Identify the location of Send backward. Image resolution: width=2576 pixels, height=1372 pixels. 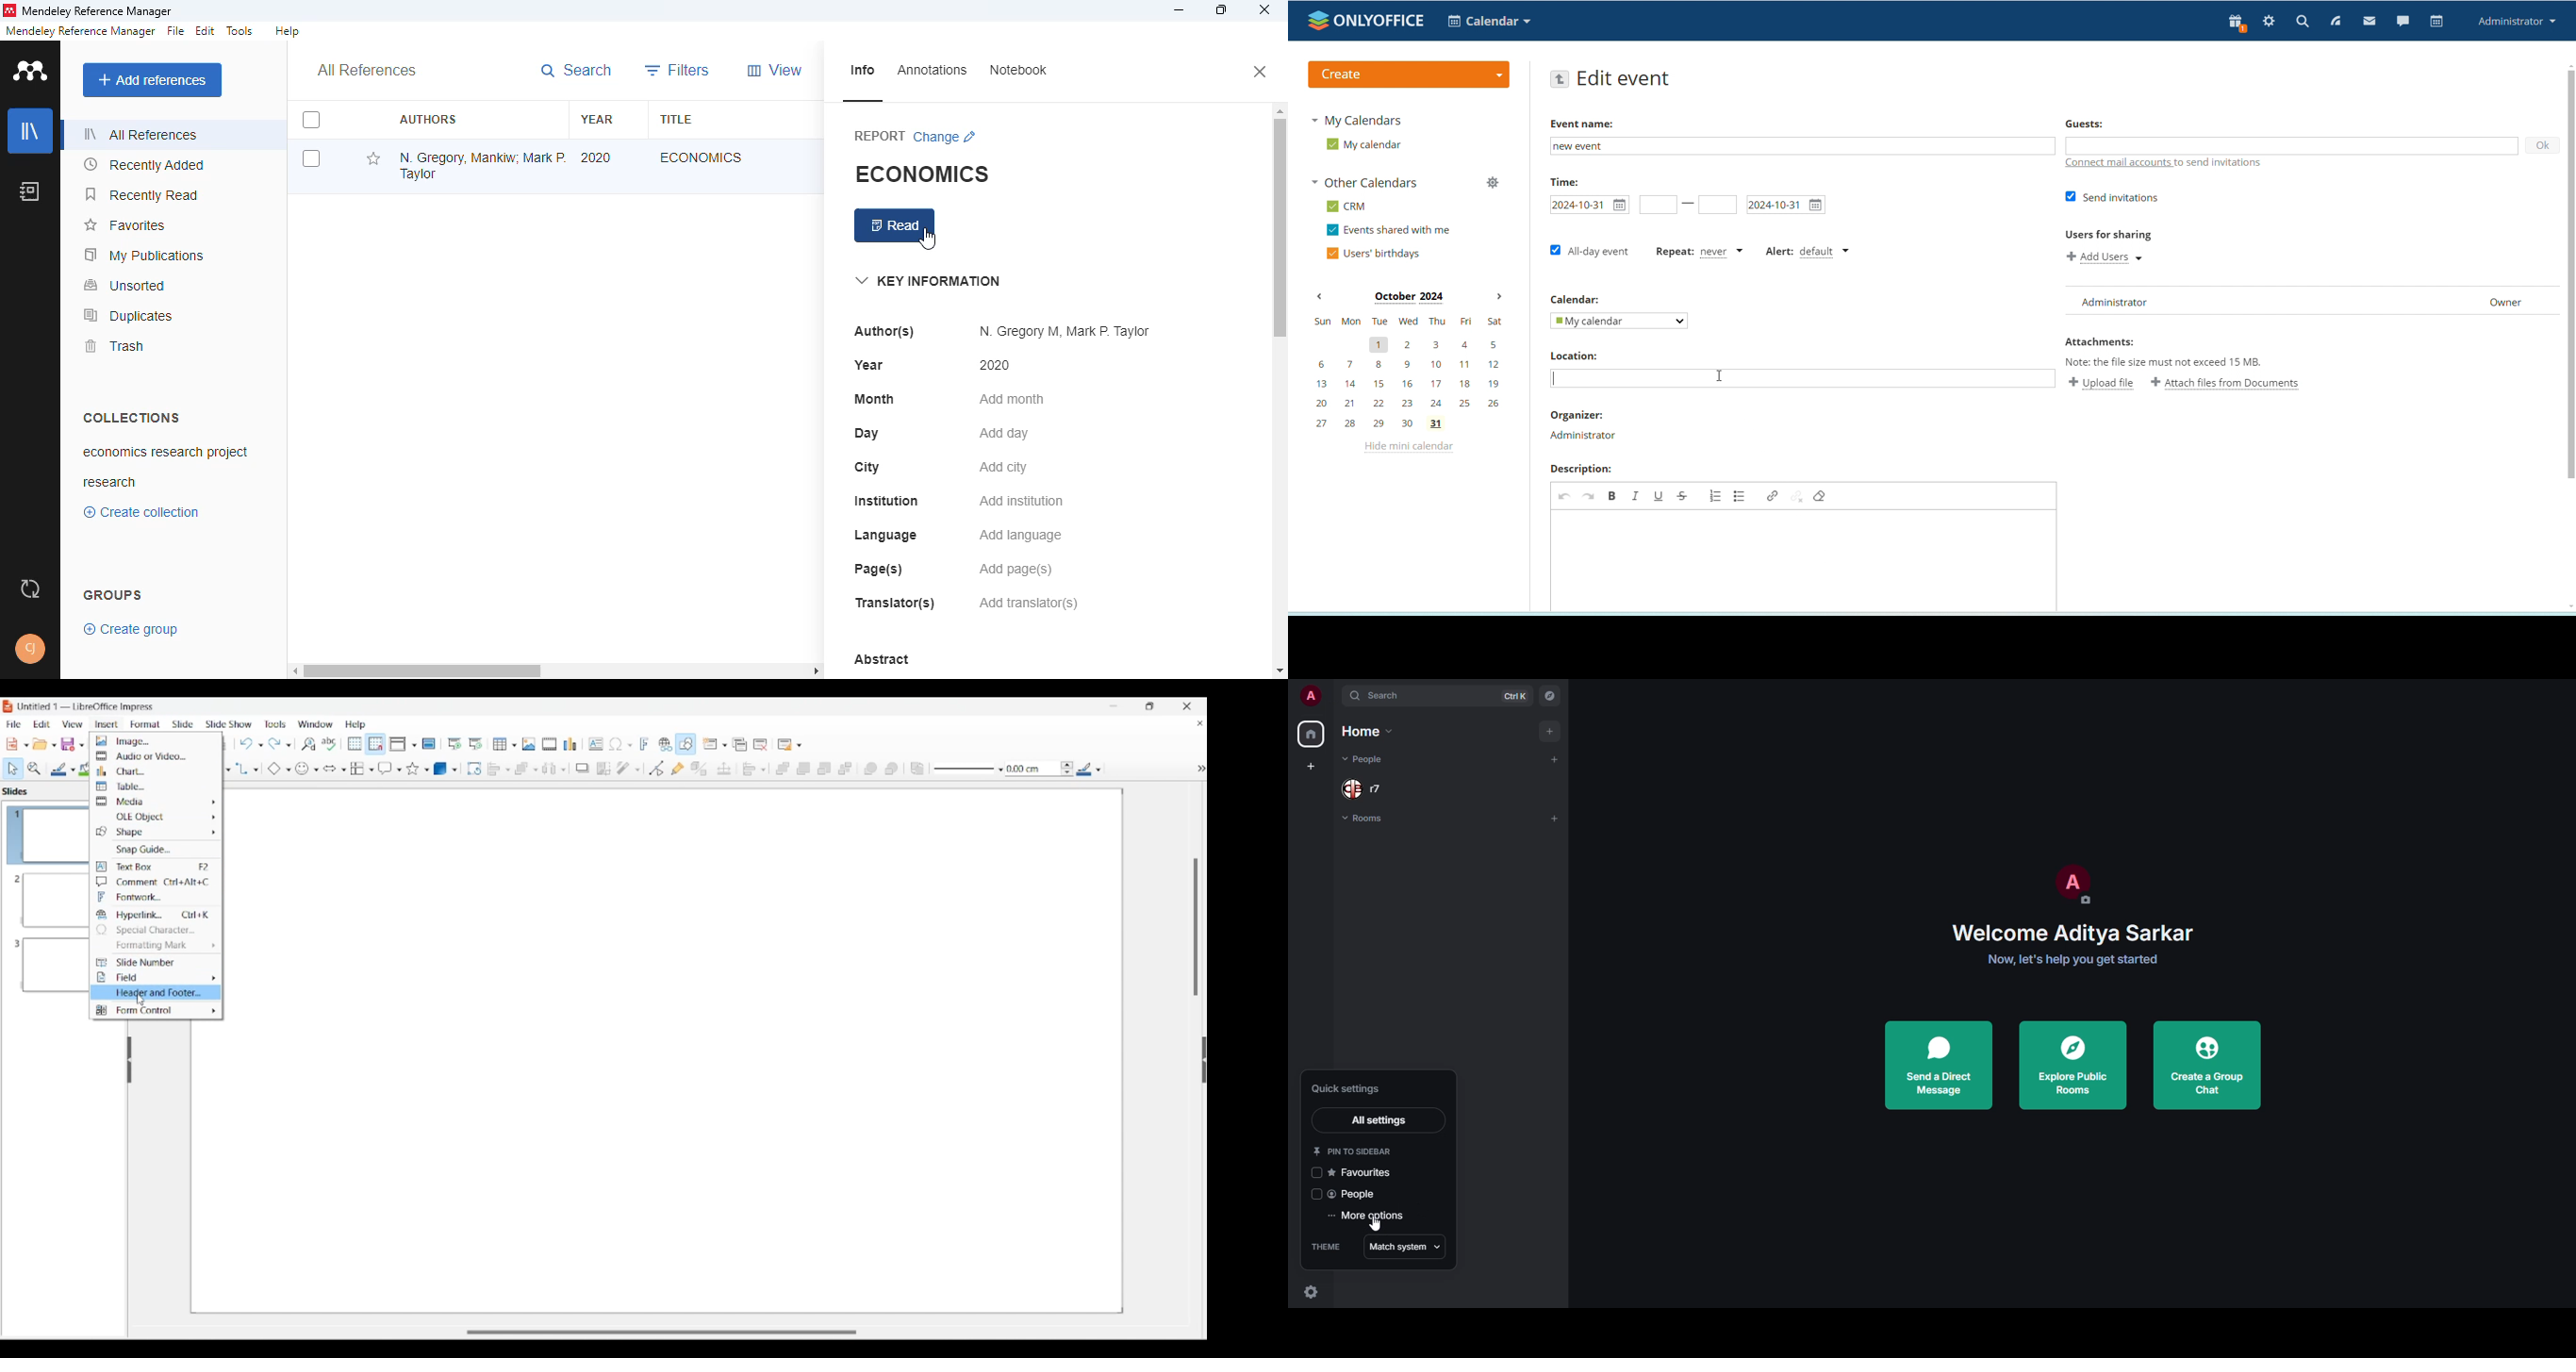
(825, 768).